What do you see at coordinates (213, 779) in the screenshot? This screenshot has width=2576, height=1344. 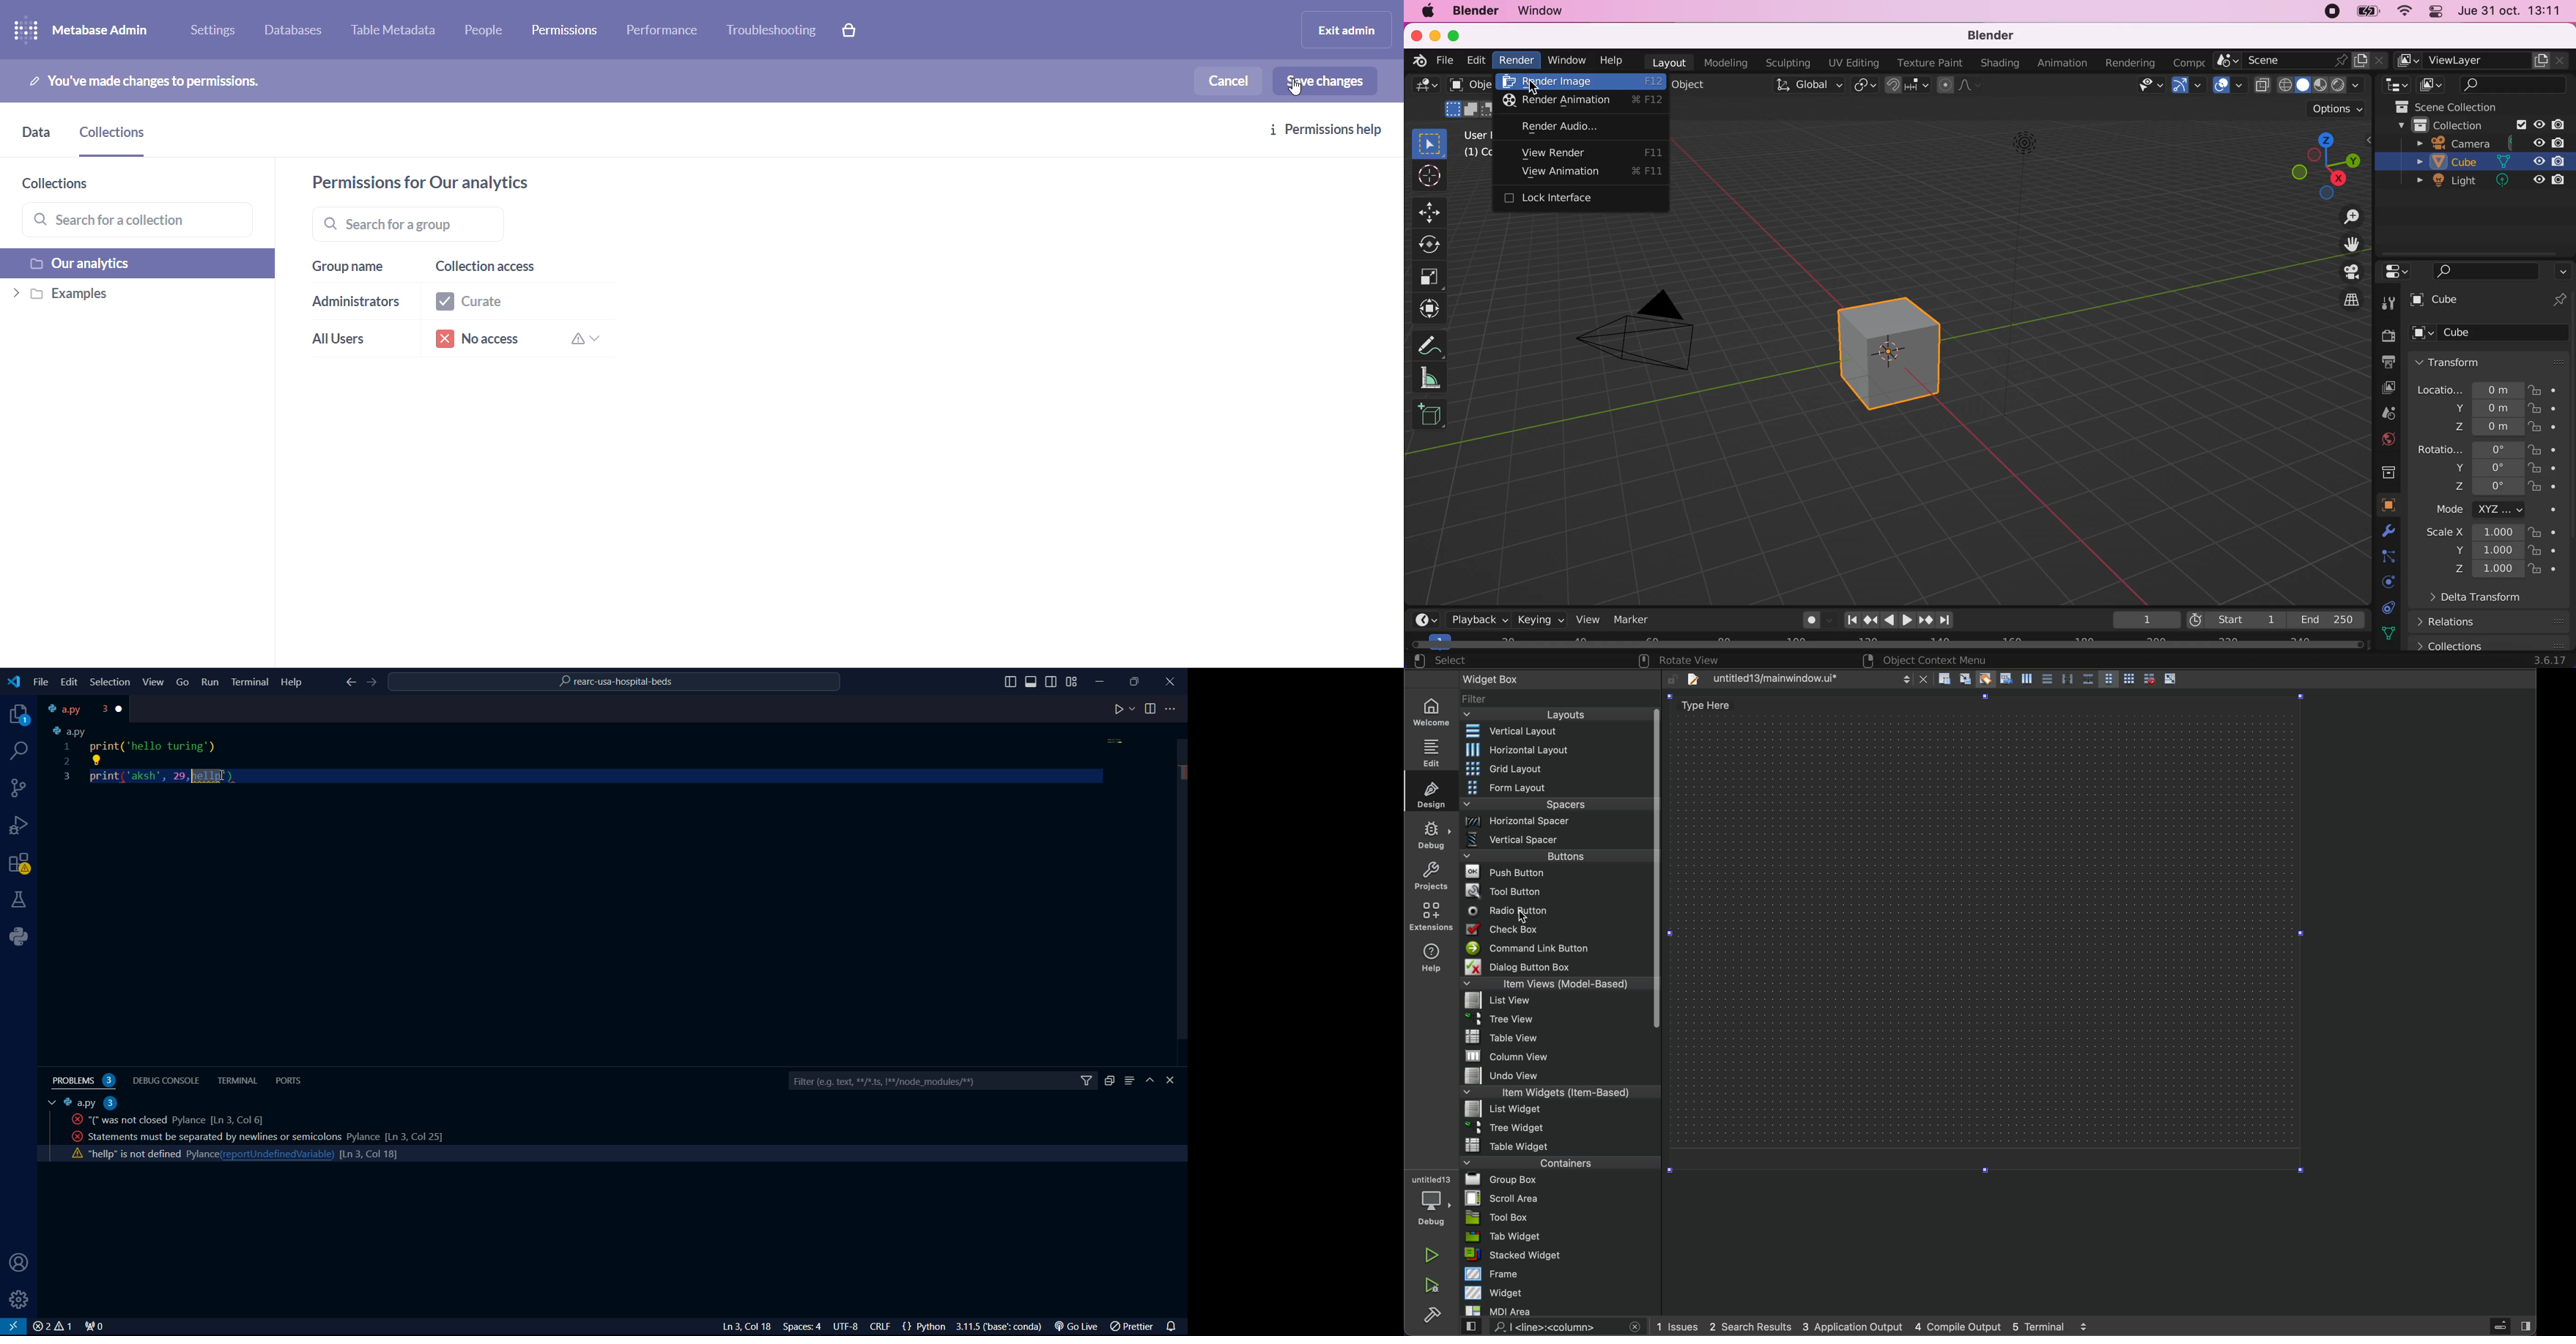 I see `cursor` at bounding box center [213, 779].